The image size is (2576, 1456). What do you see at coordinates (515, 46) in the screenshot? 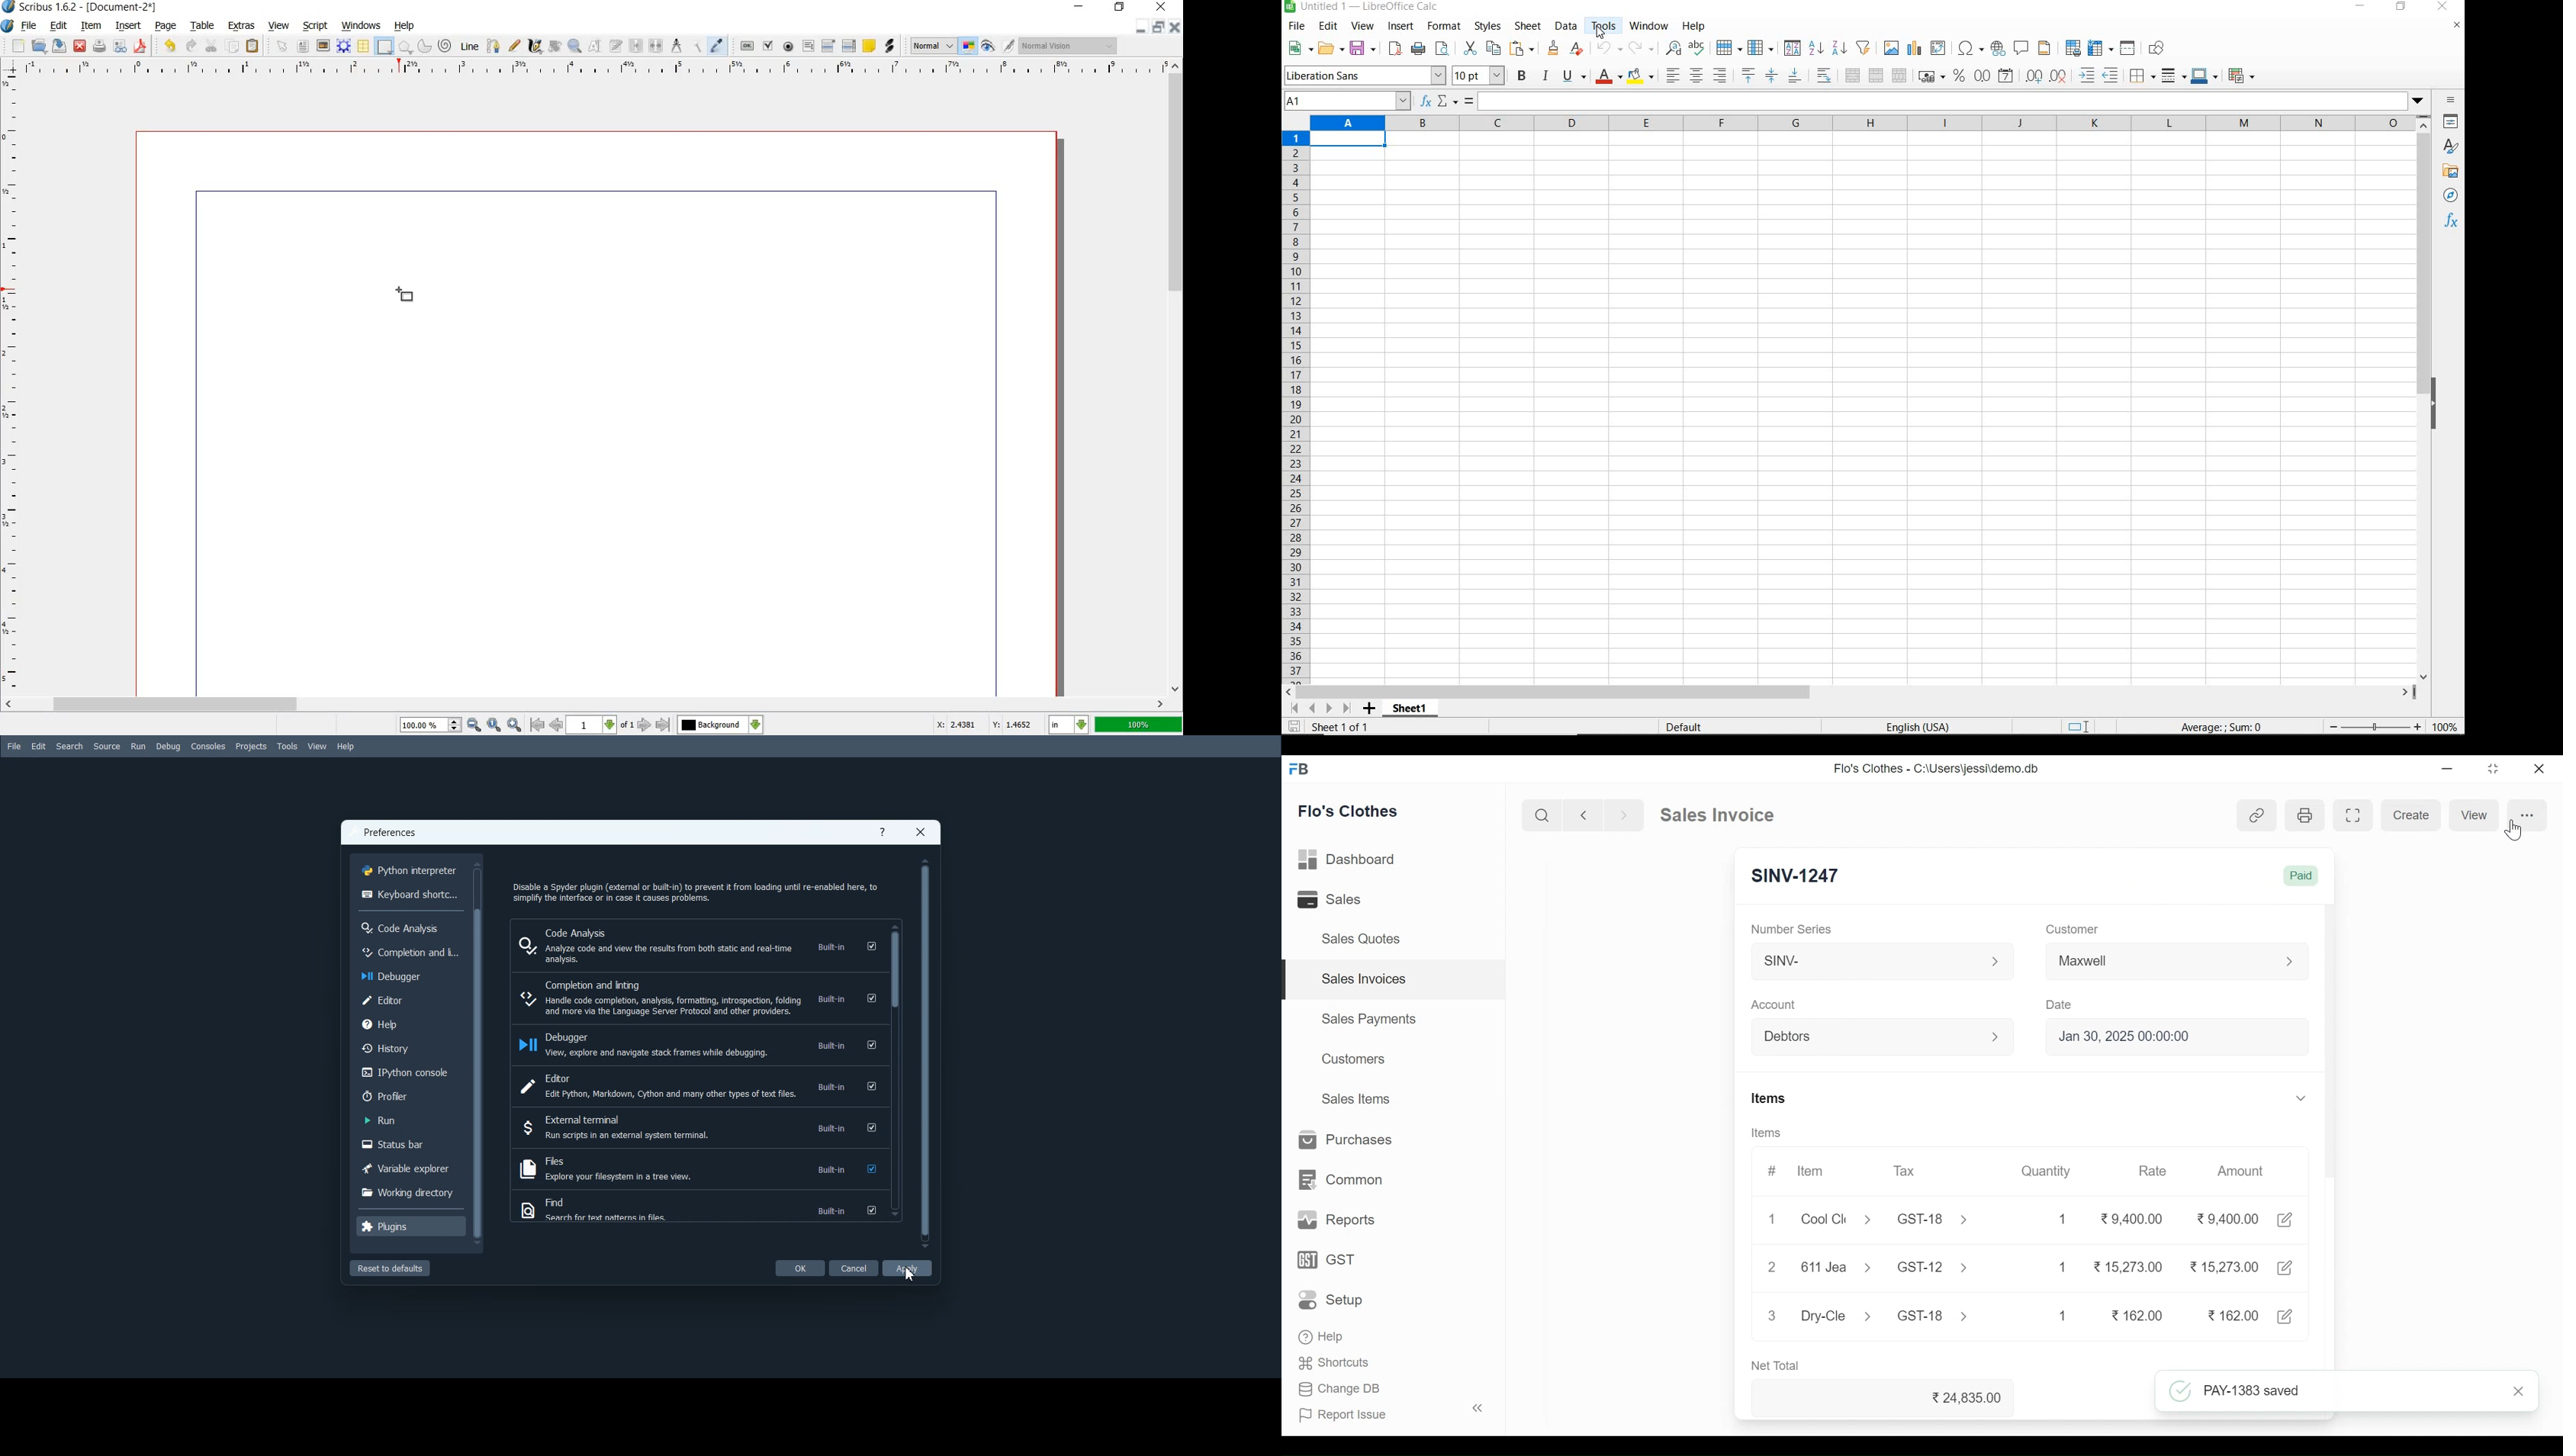
I see `FREEHAND LINE` at bounding box center [515, 46].